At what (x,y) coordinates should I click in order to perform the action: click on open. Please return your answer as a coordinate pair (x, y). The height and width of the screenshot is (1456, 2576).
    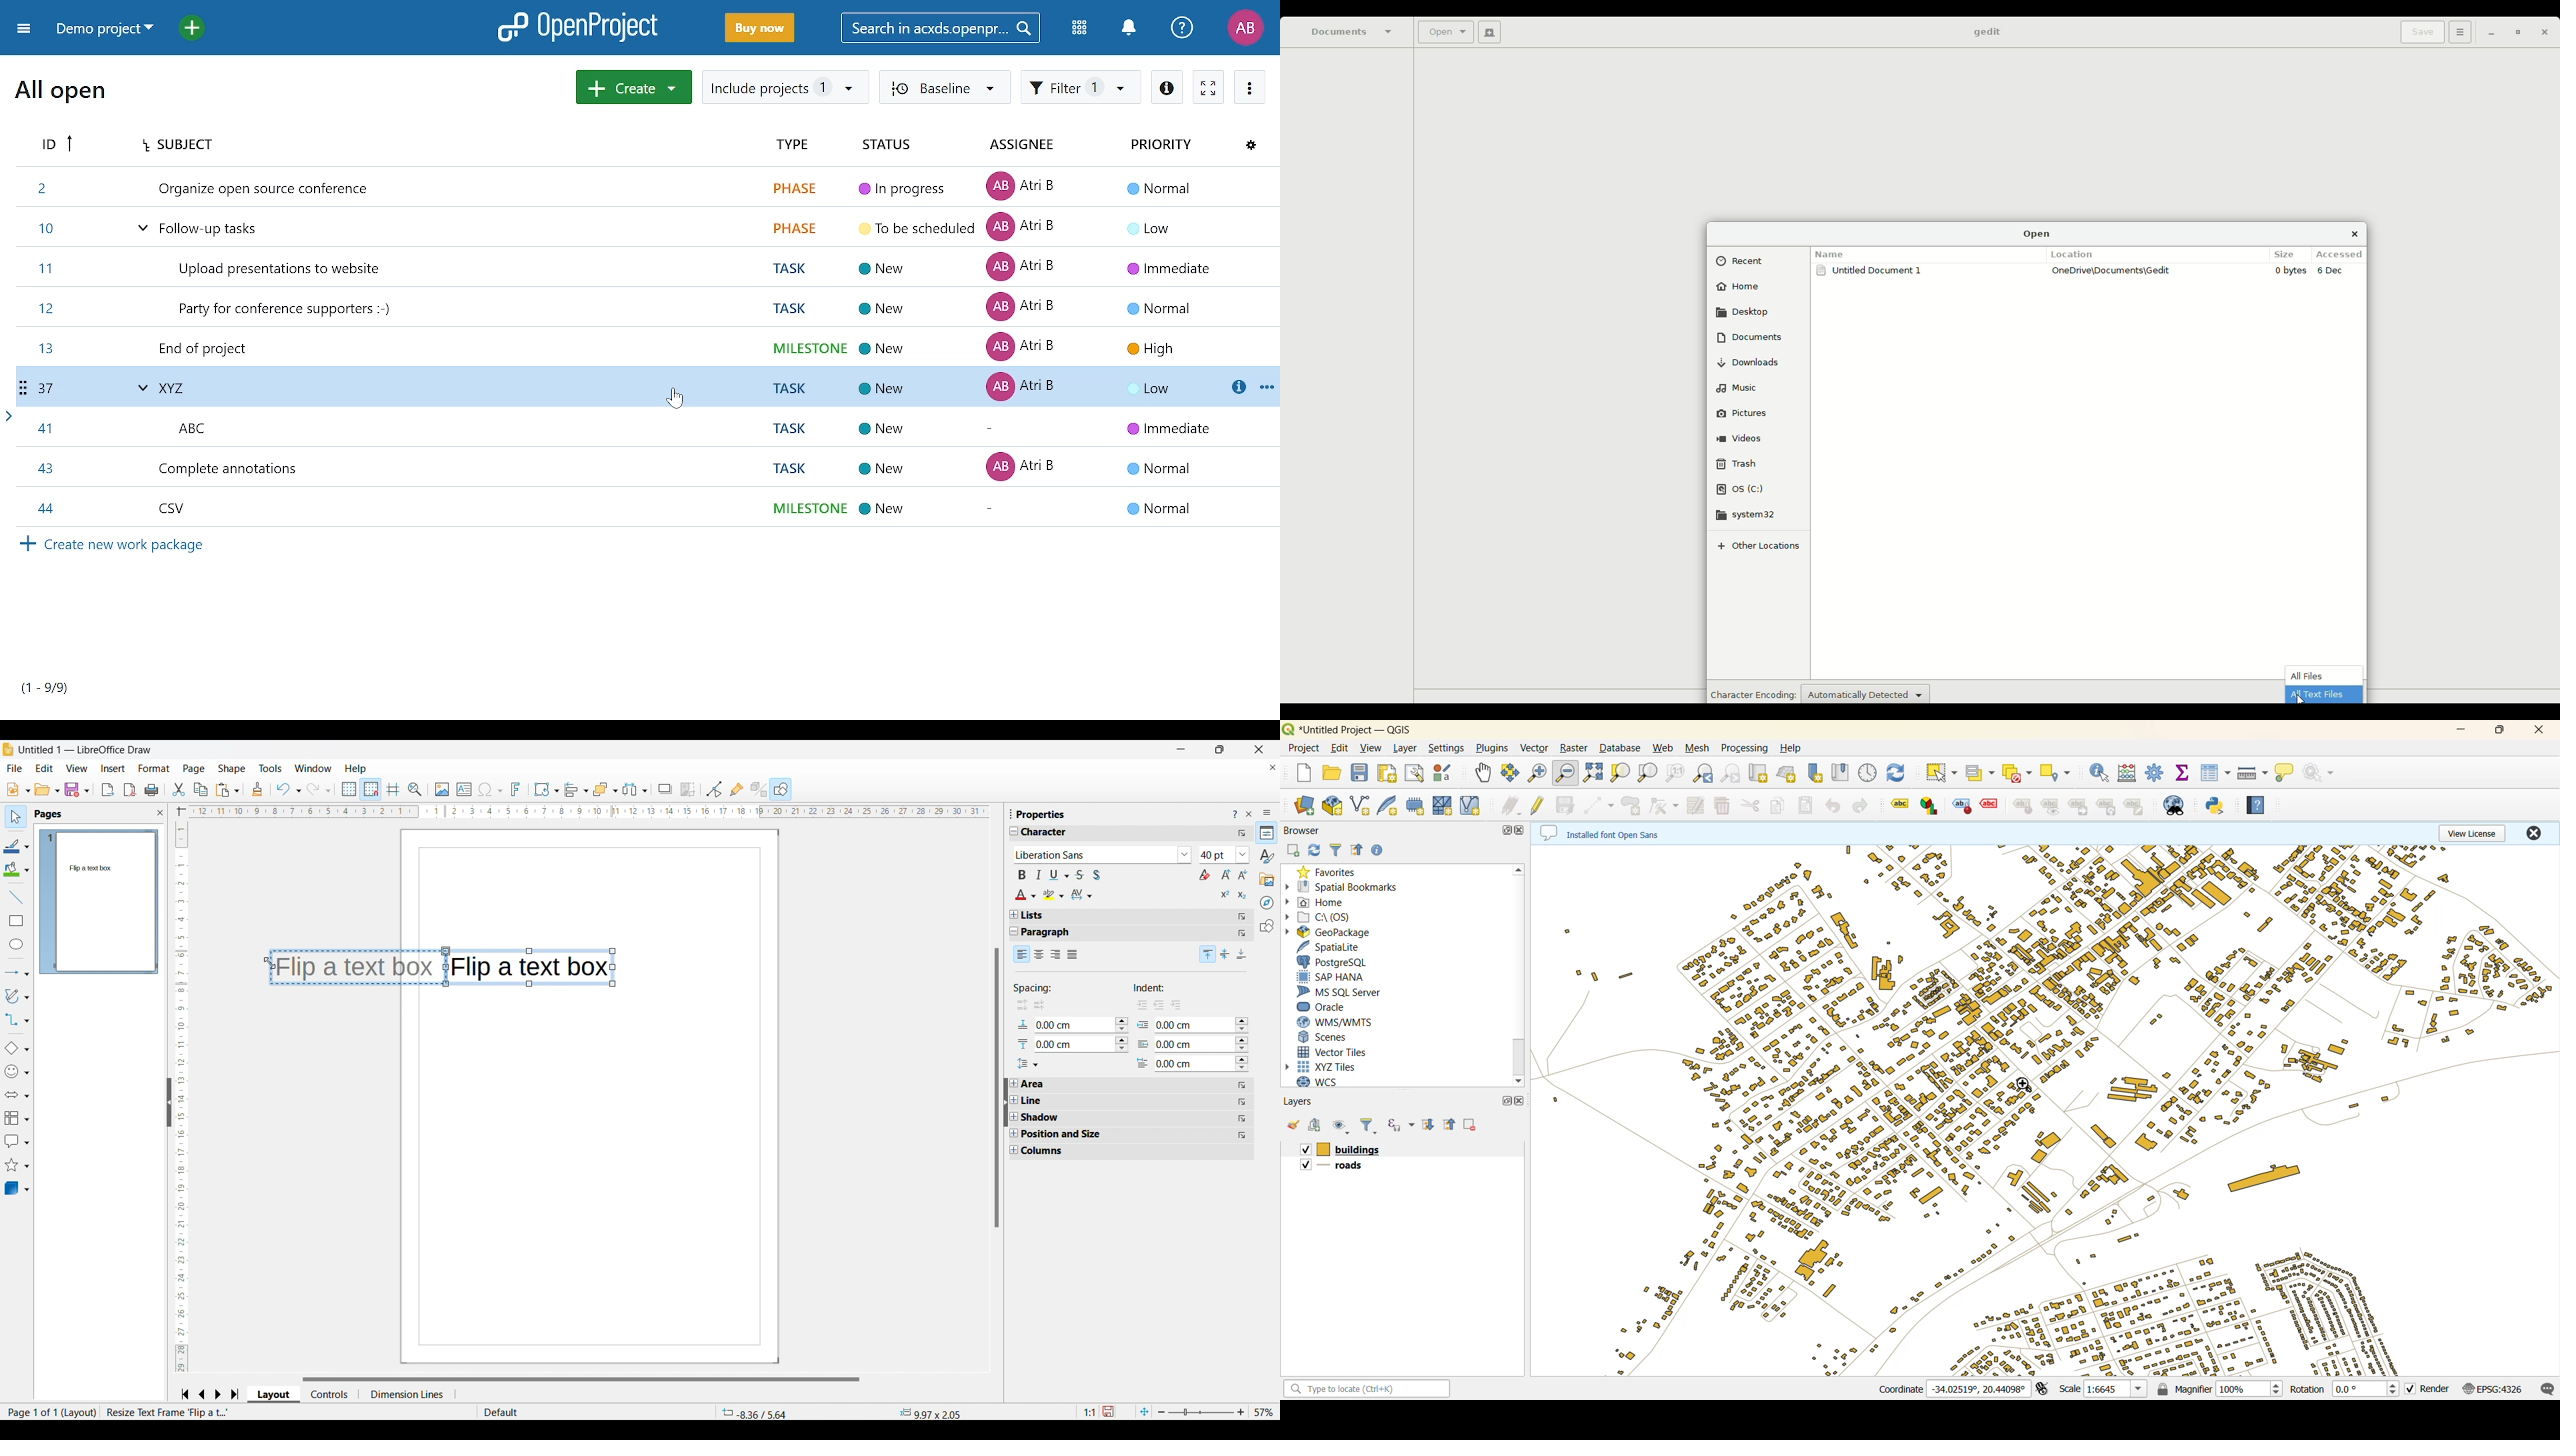
    Looking at the image, I should click on (1295, 1126).